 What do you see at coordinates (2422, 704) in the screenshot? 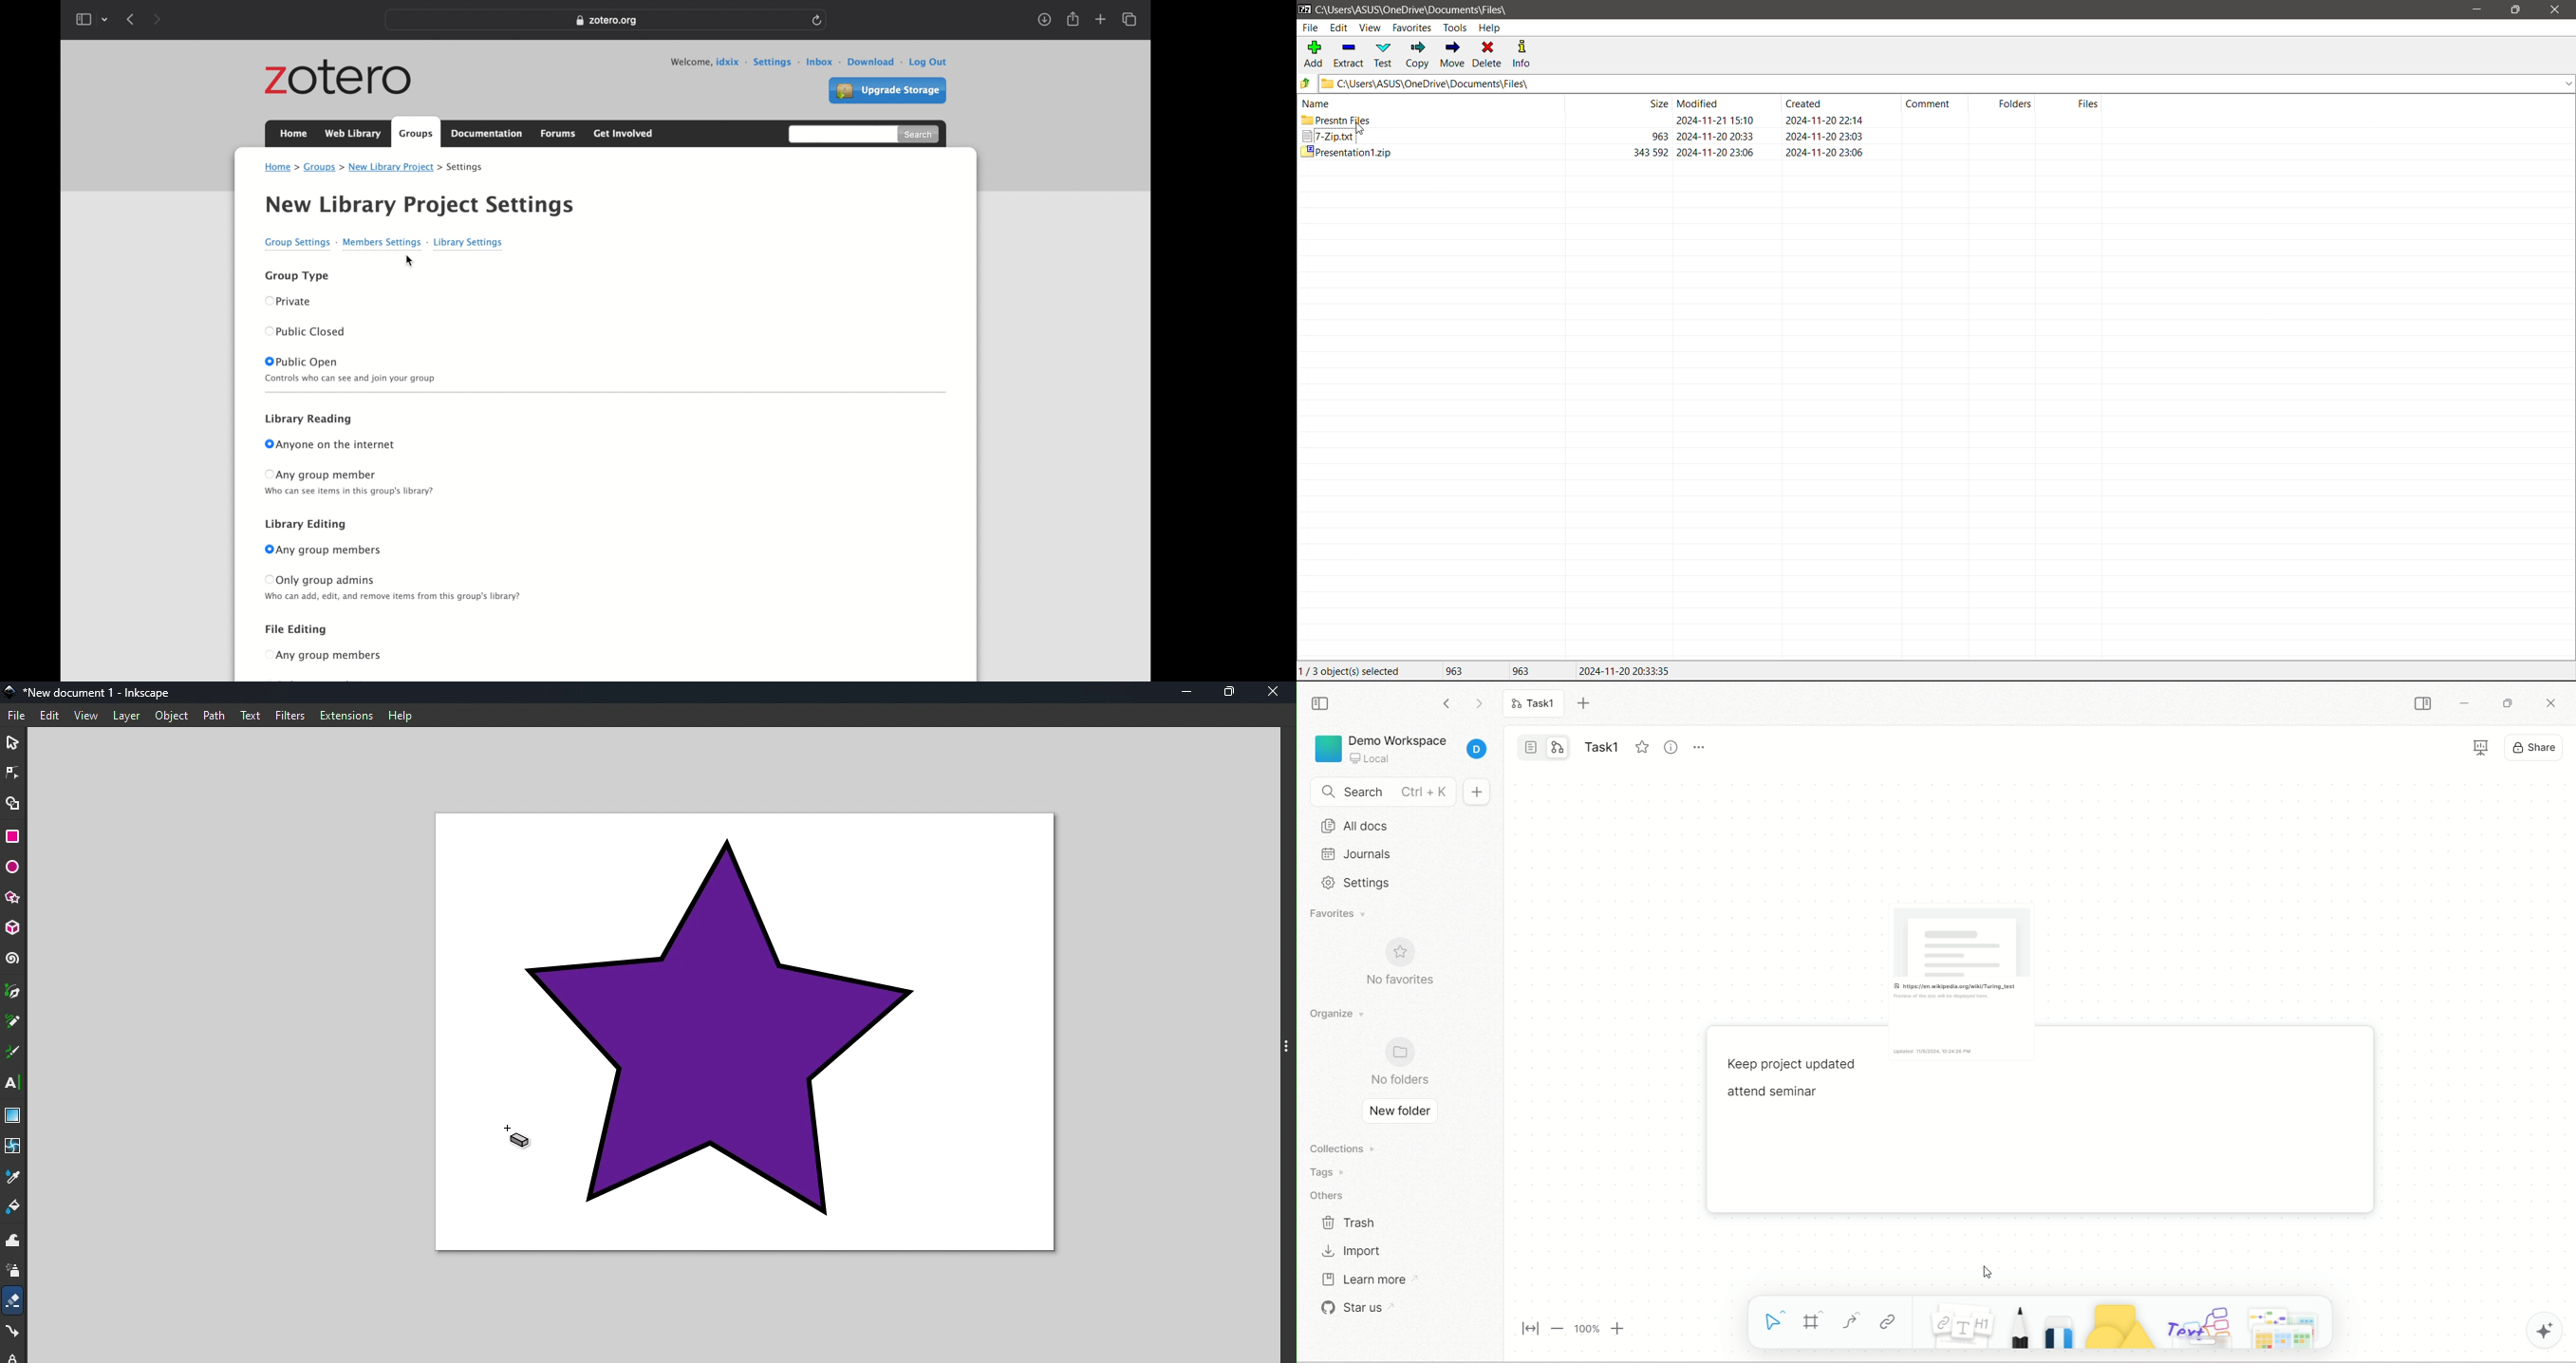
I see `collapse sidebar` at bounding box center [2422, 704].